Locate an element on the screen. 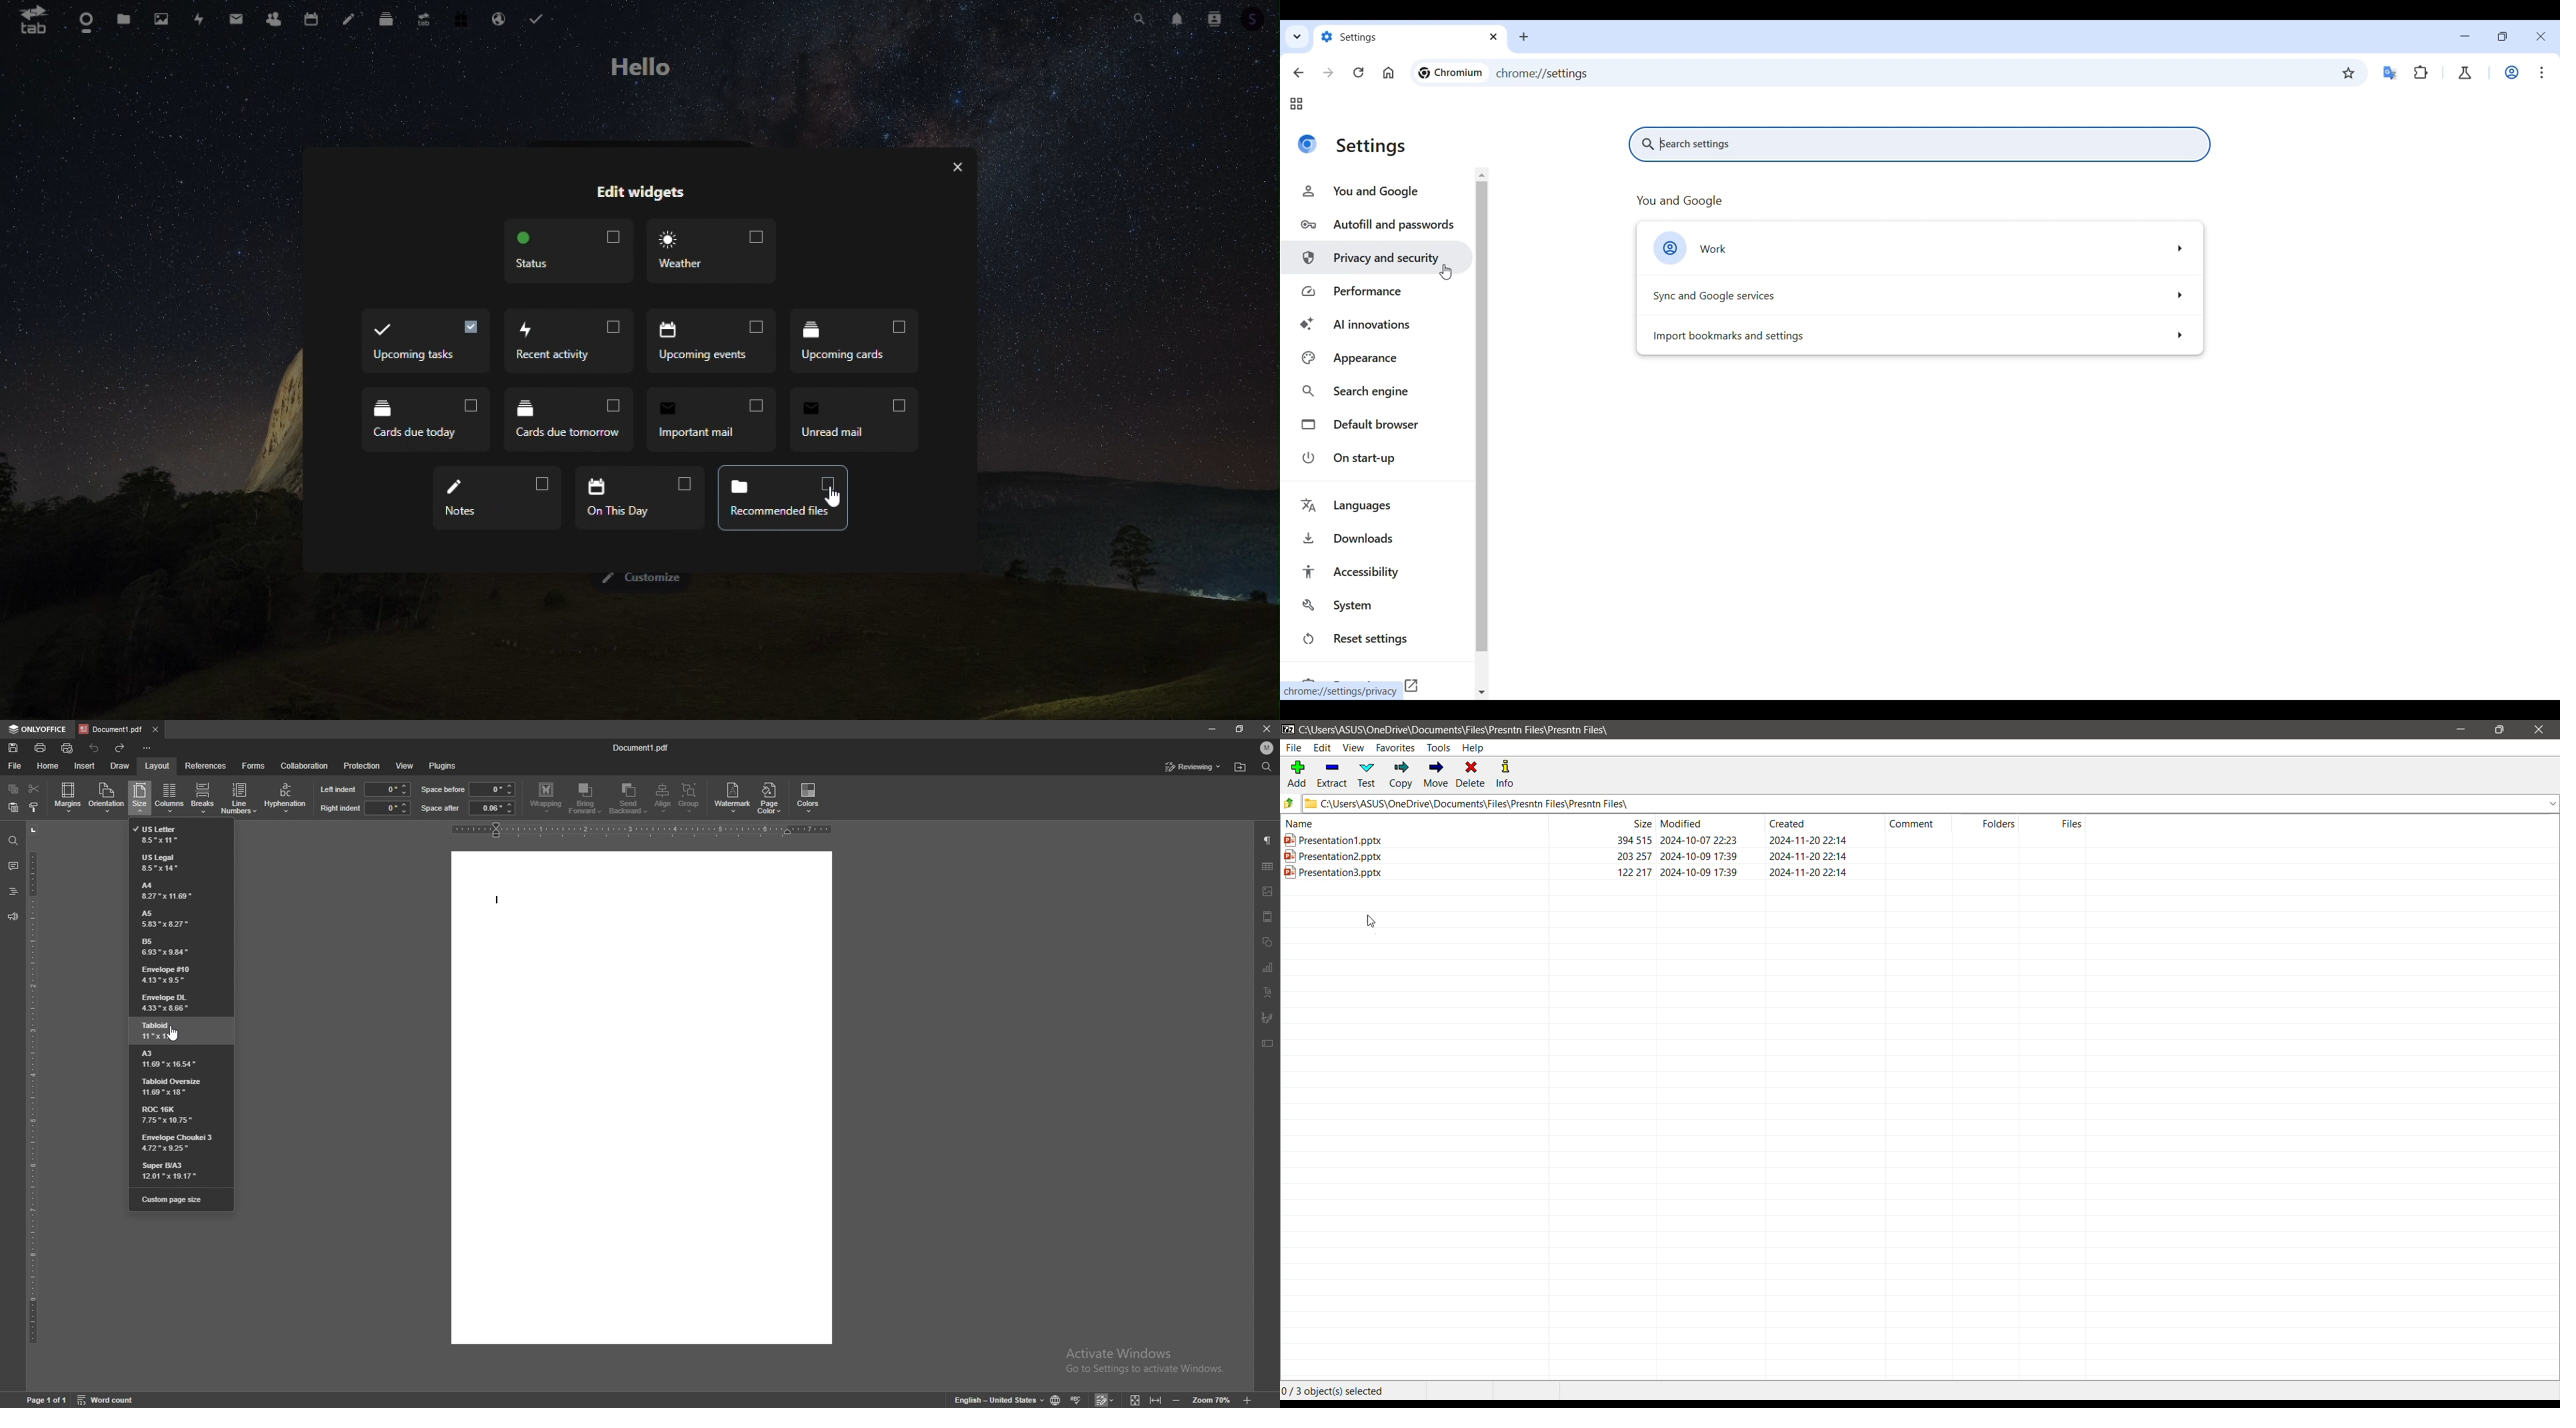 The height and width of the screenshot is (1428, 2576). plugins is located at coordinates (443, 766).